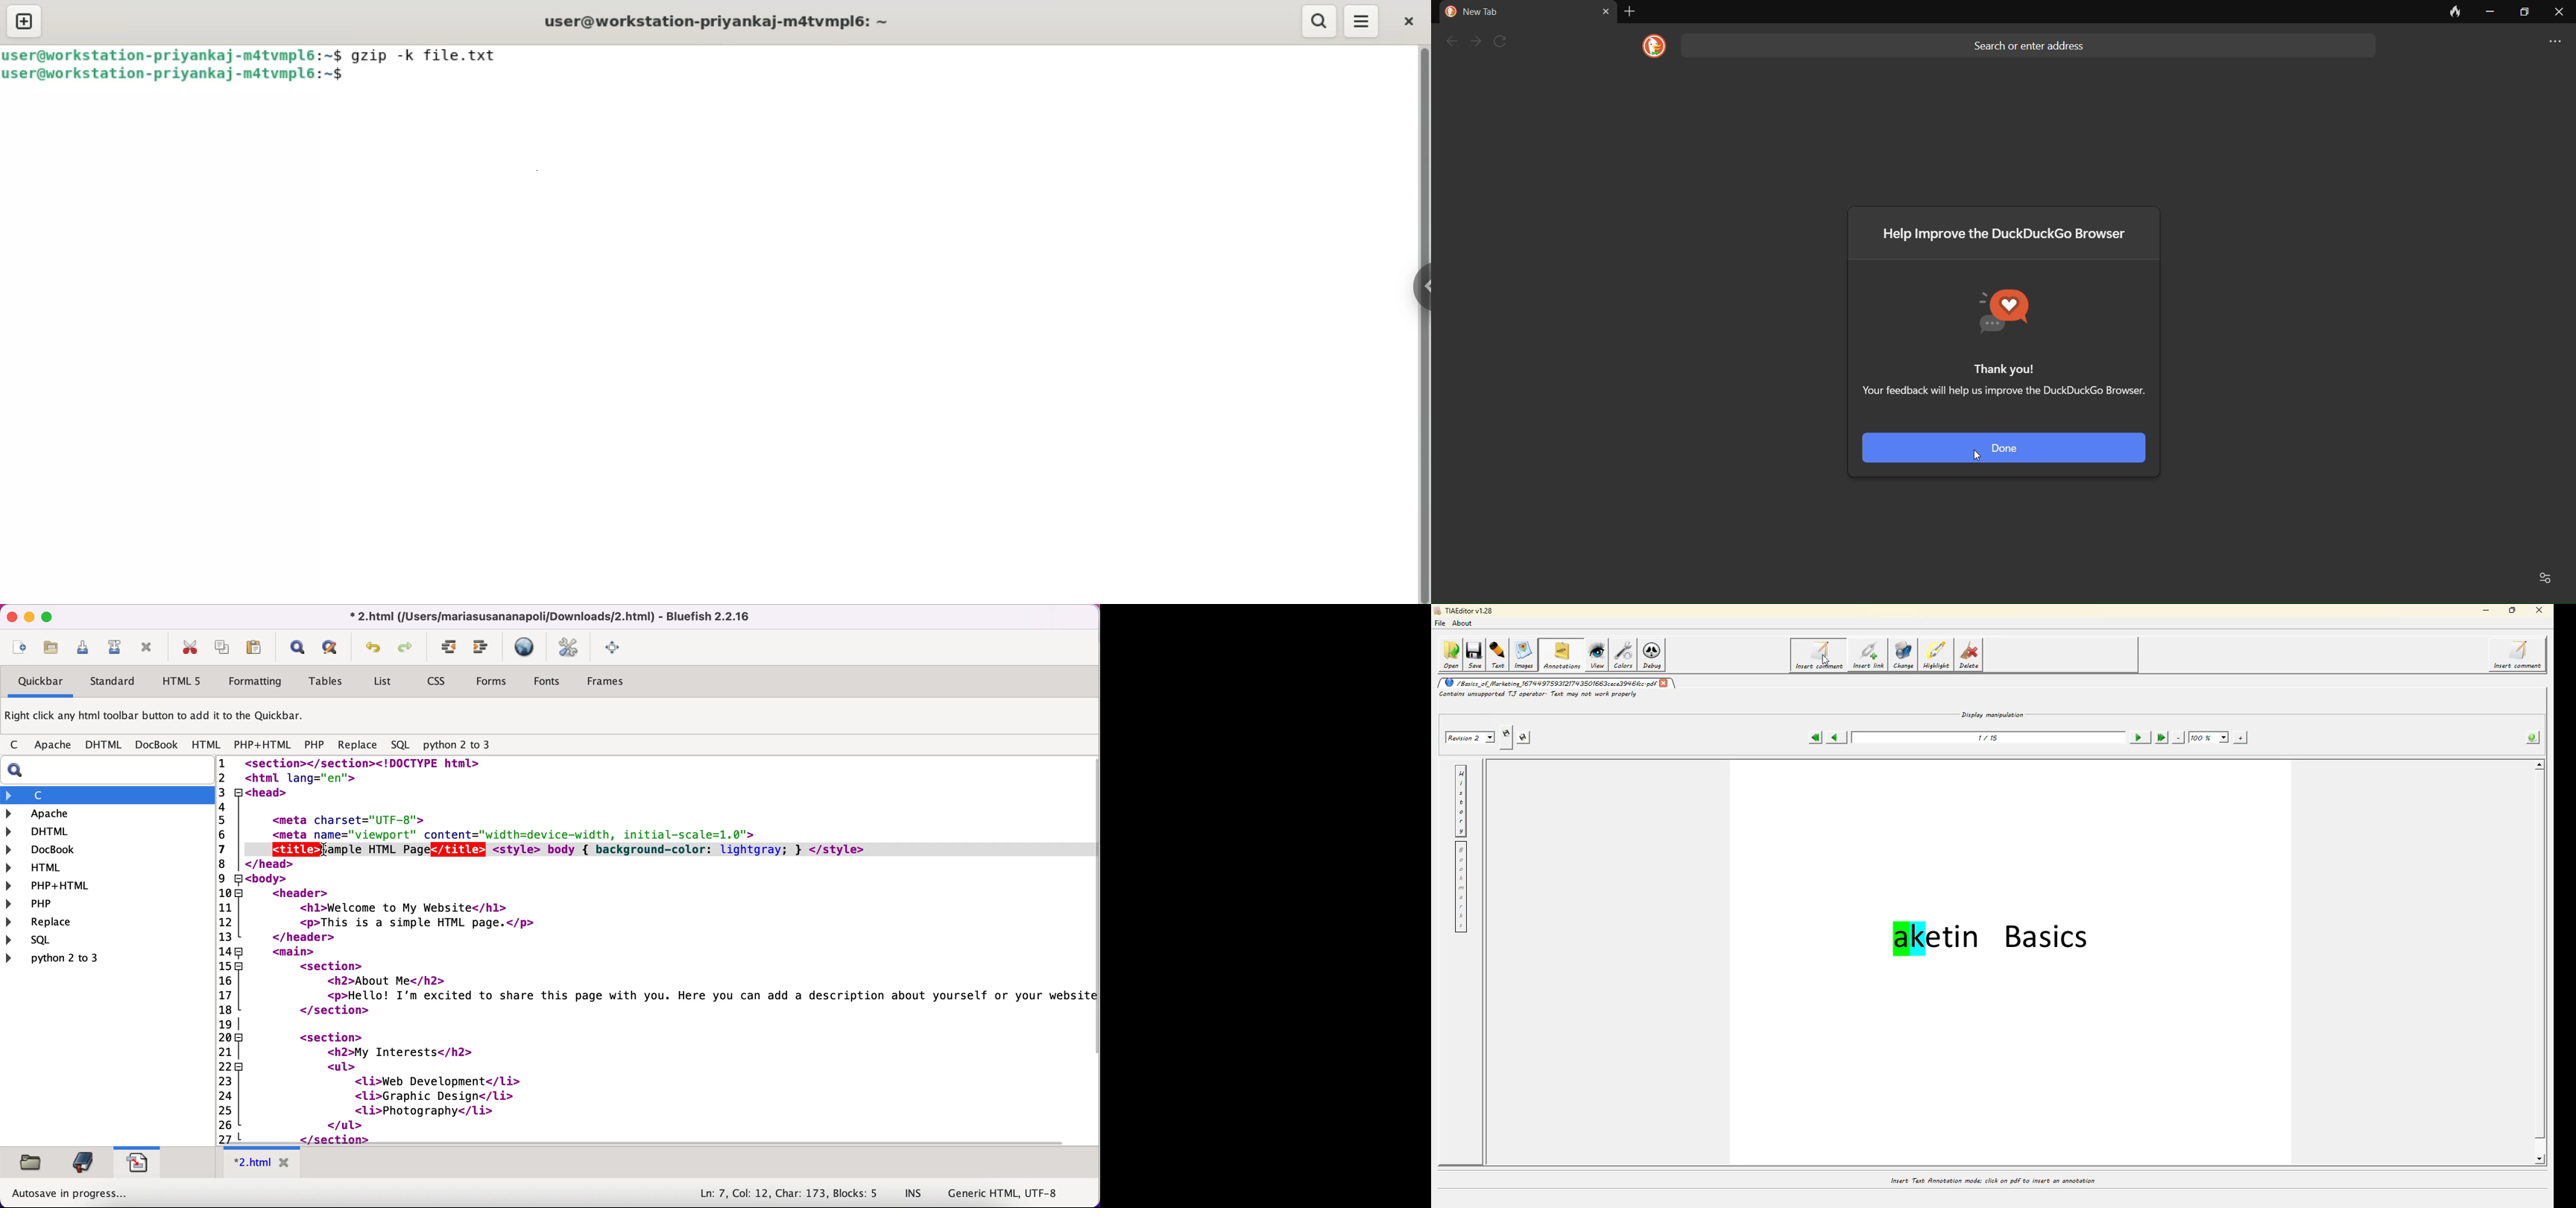 The height and width of the screenshot is (1232, 2576). What do you see at coordinates (569, 648) in the screenshot?
I see `edit preferences` at bounding box center [569, 648].